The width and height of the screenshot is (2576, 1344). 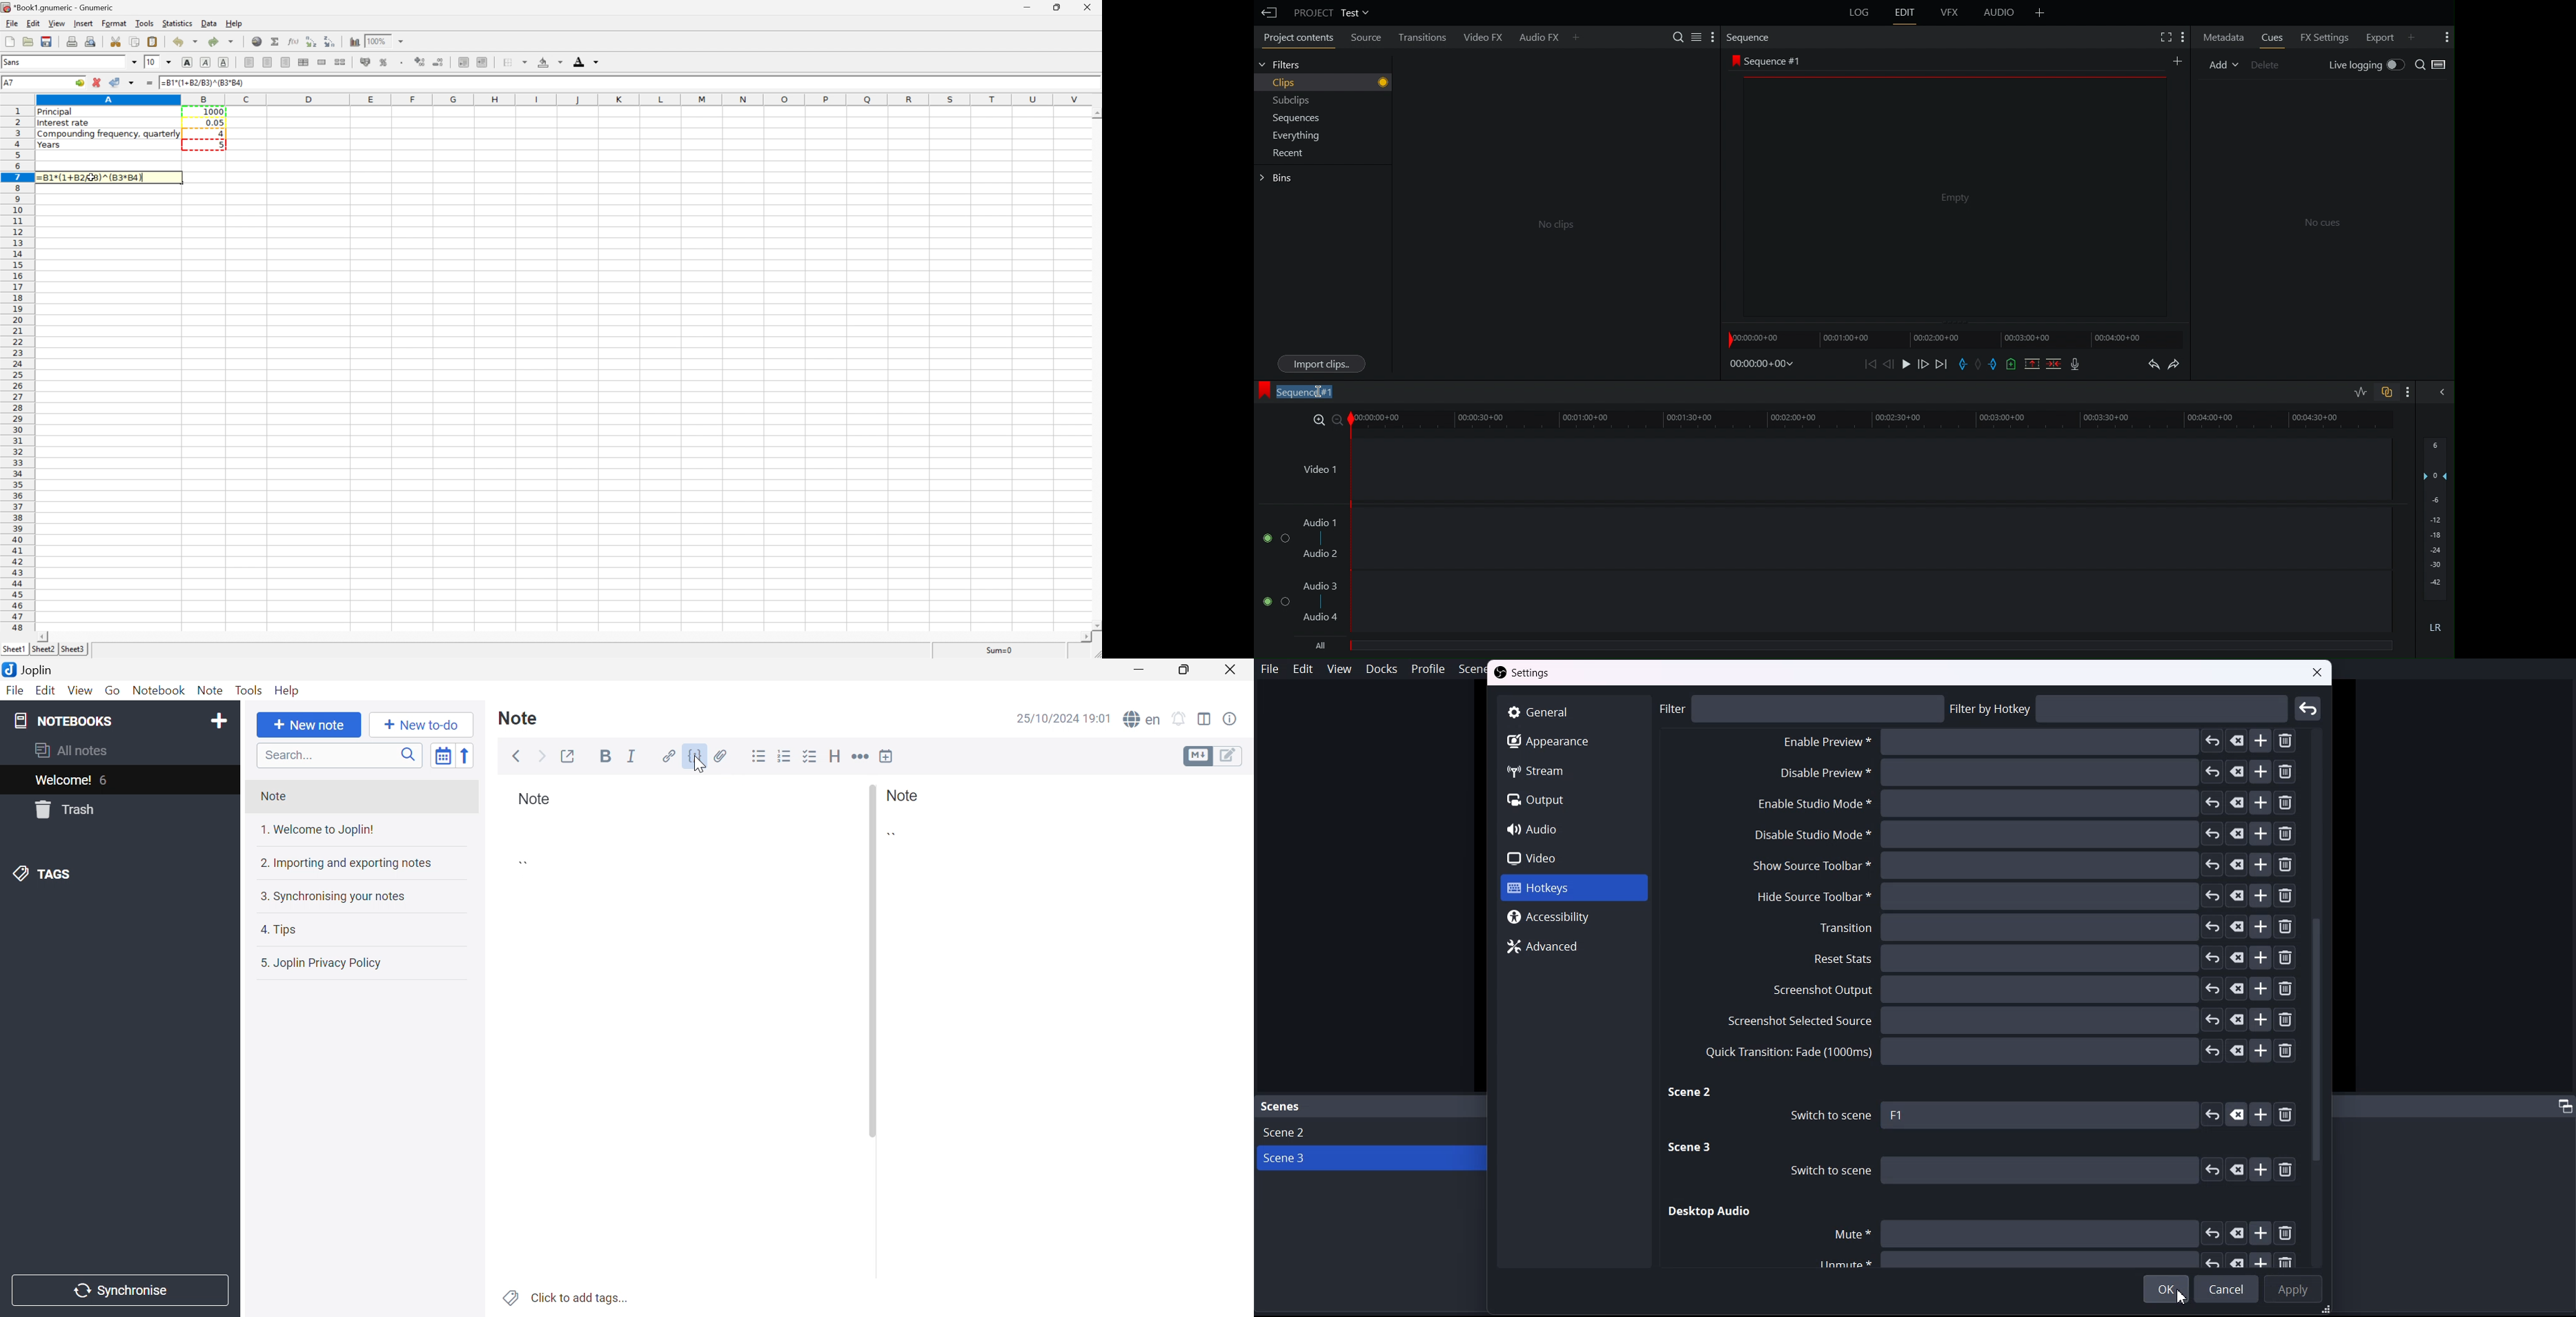 I want to click on FX Settings, so click(x=2328, y=36).